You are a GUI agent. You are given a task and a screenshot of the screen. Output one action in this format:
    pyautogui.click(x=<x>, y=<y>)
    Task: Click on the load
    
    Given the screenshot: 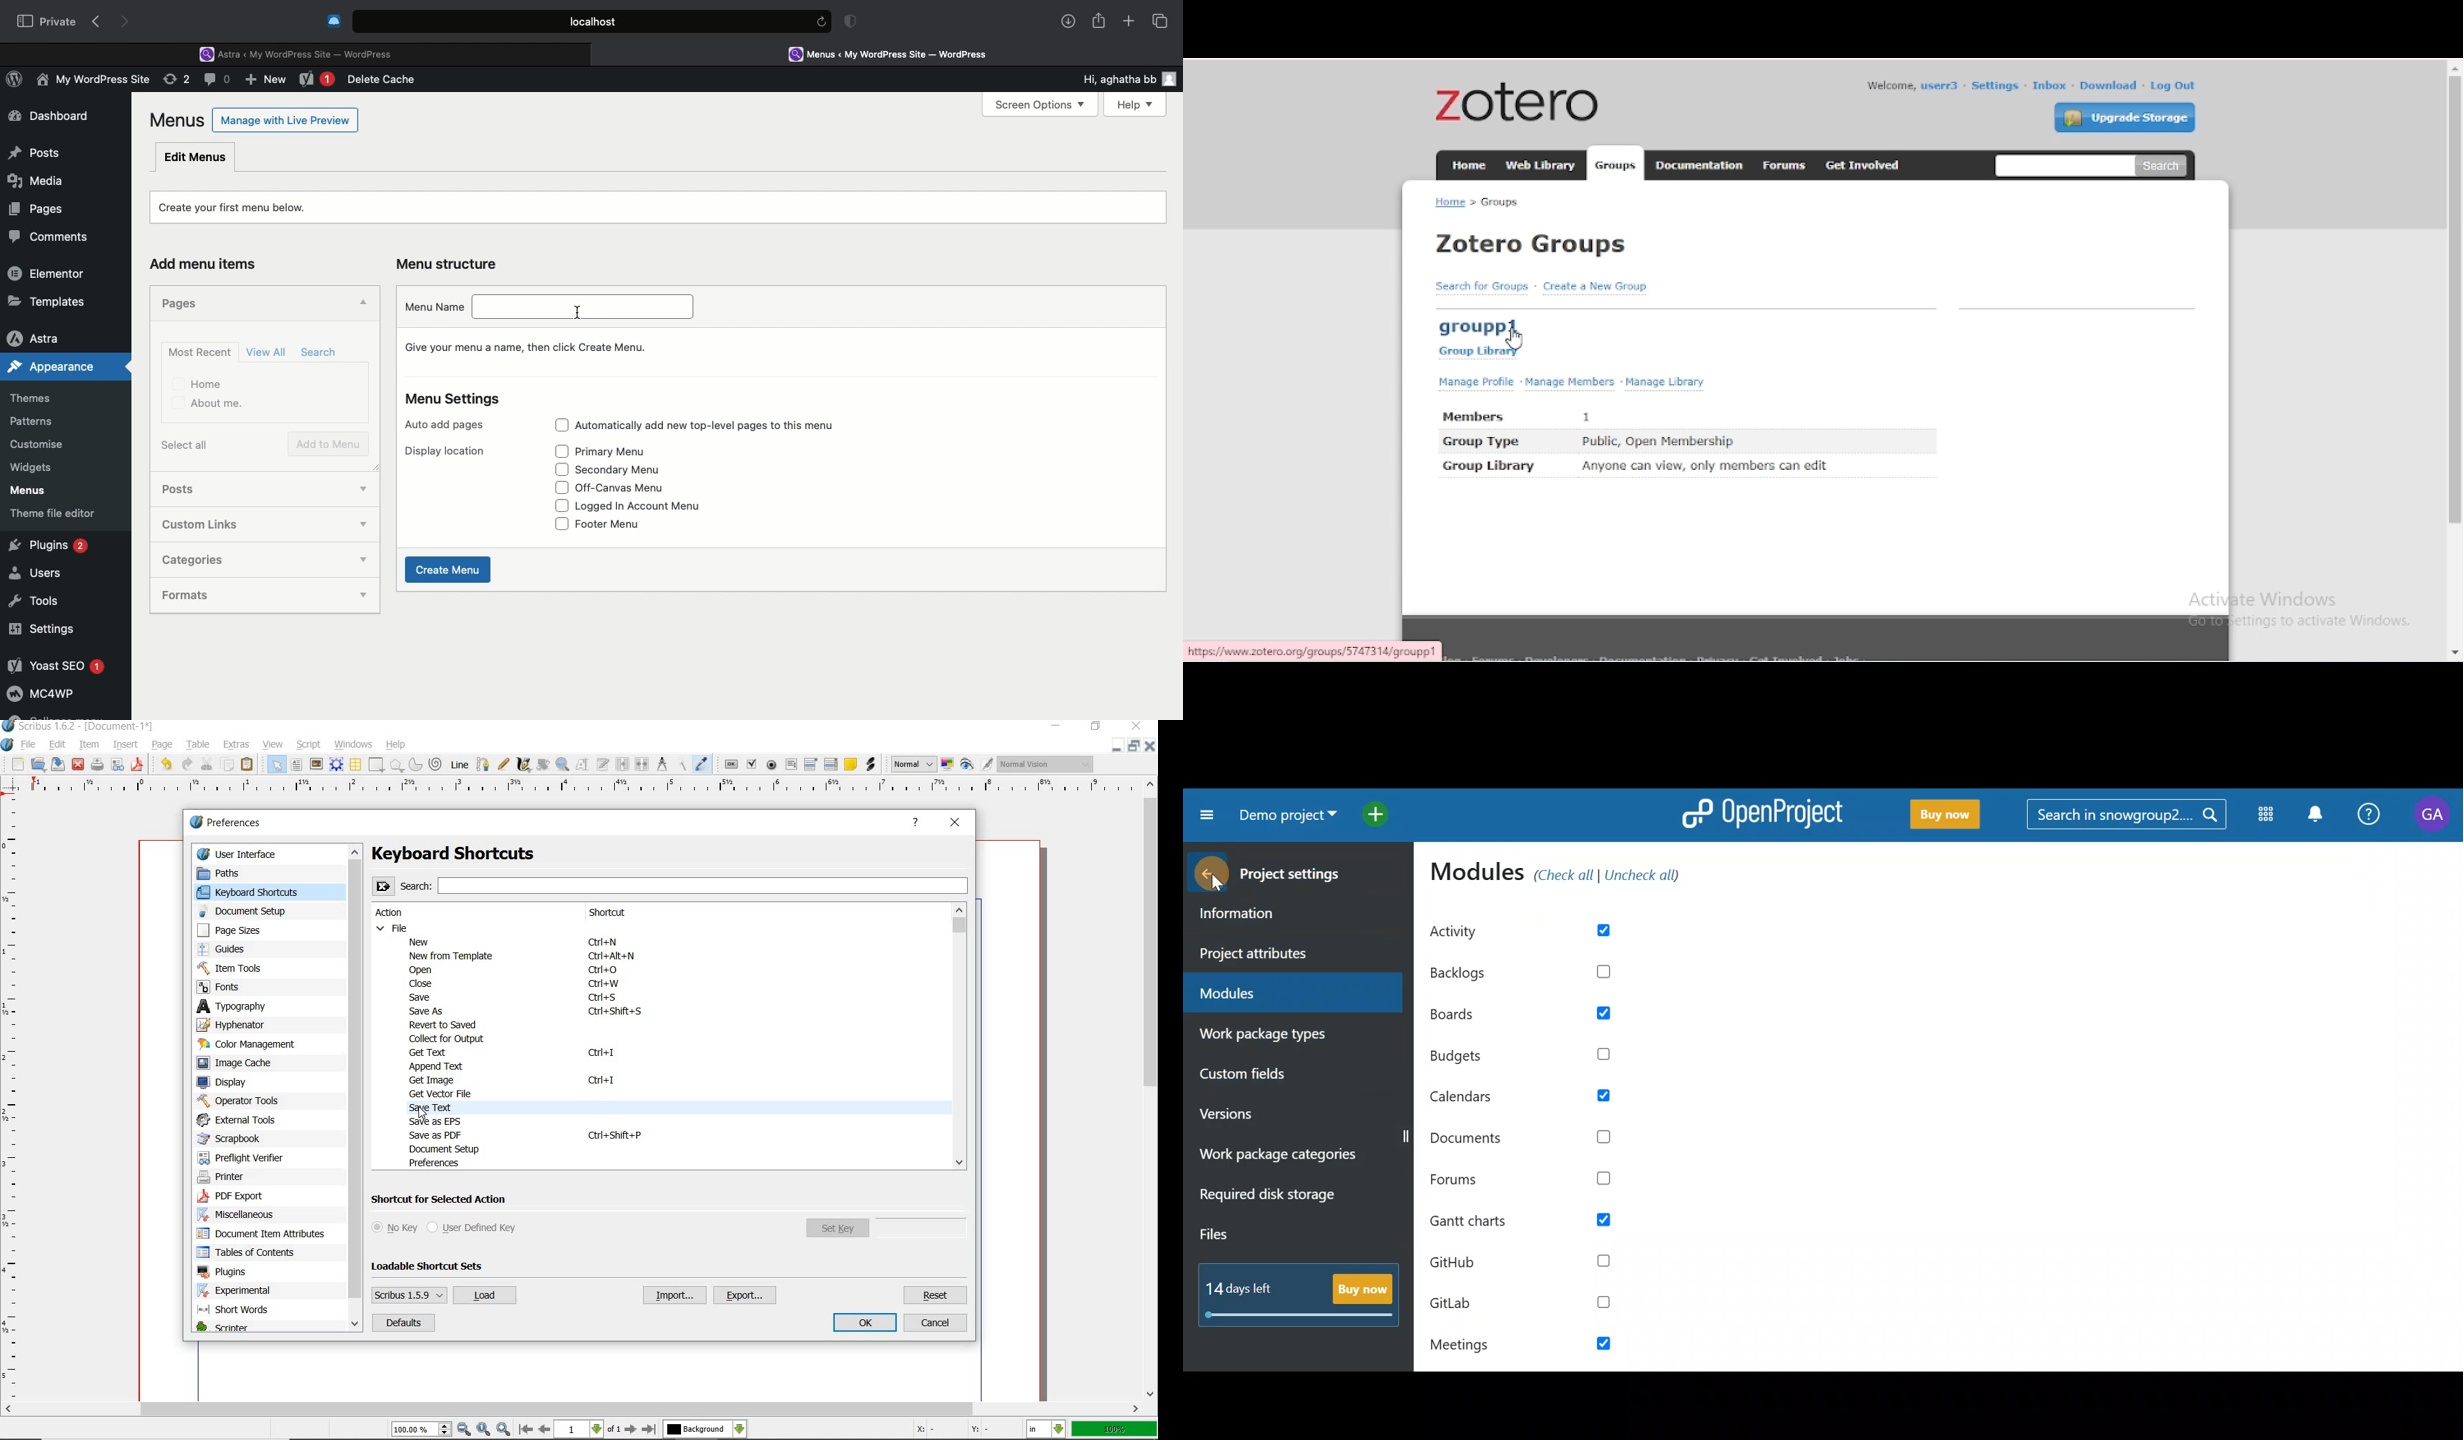 What is the action you would take?
    pyautogui.click(x=484, y=1296)
    